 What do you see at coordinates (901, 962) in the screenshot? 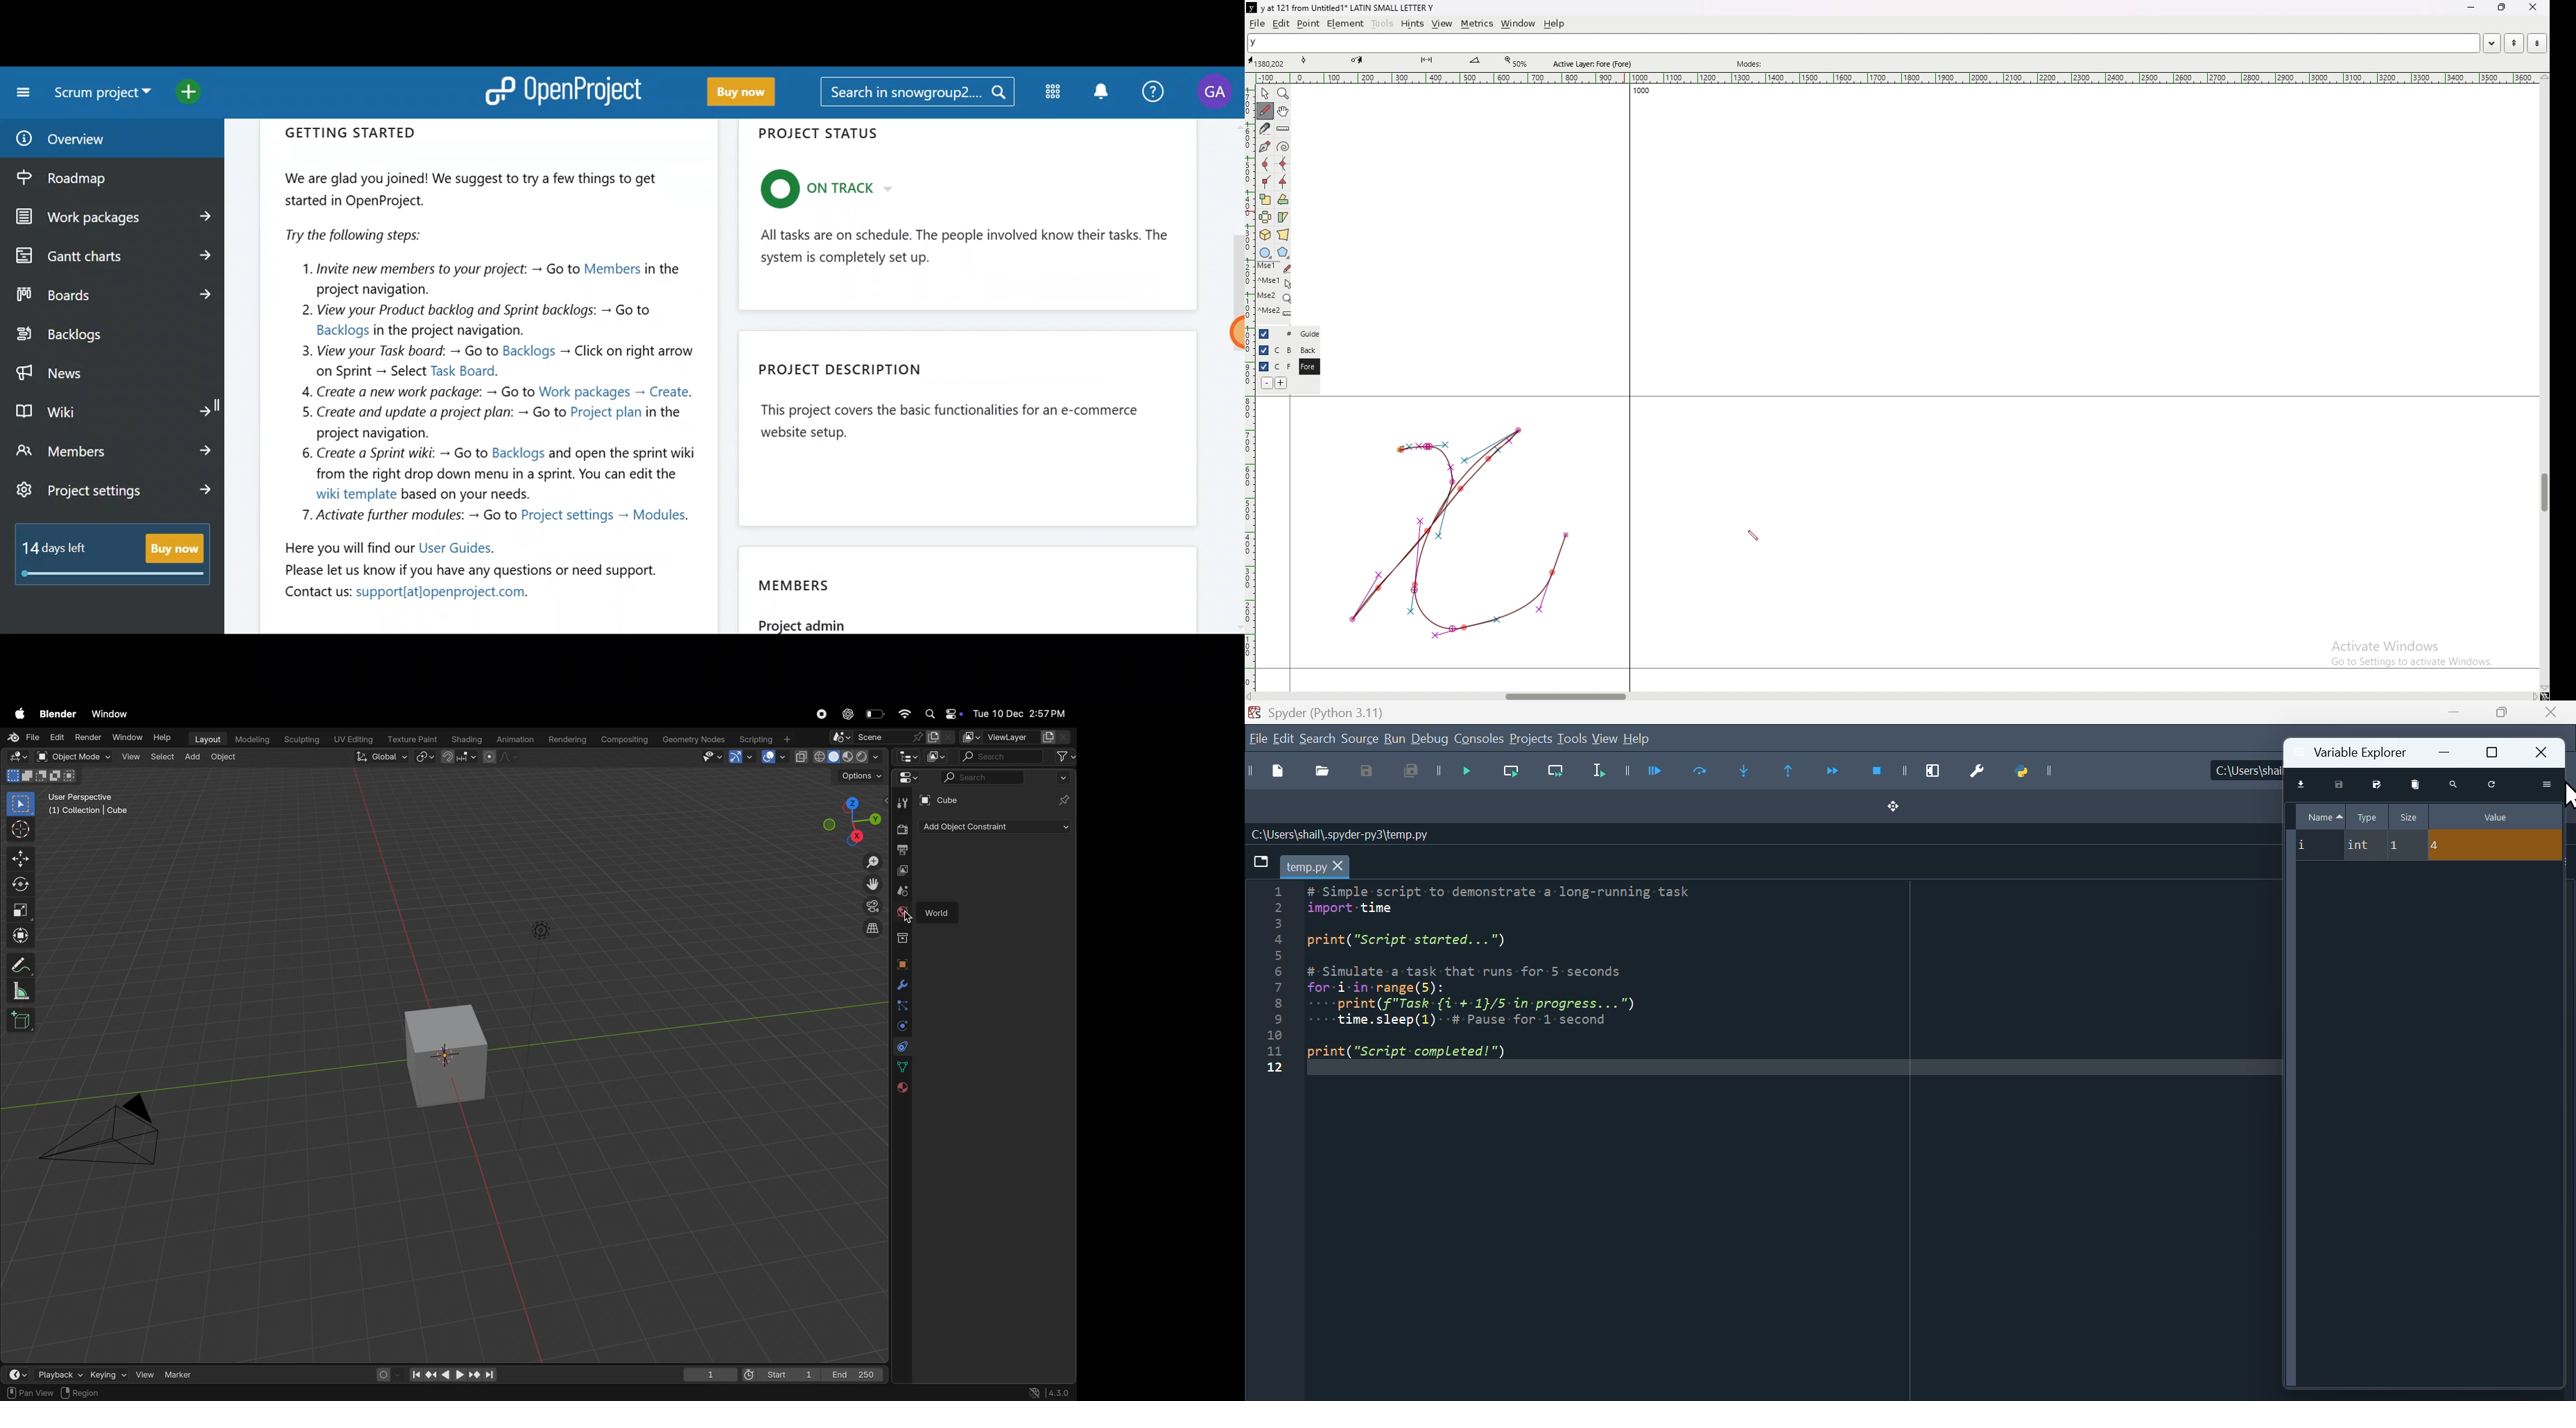
I see `object` at bounding box center [901, 962].